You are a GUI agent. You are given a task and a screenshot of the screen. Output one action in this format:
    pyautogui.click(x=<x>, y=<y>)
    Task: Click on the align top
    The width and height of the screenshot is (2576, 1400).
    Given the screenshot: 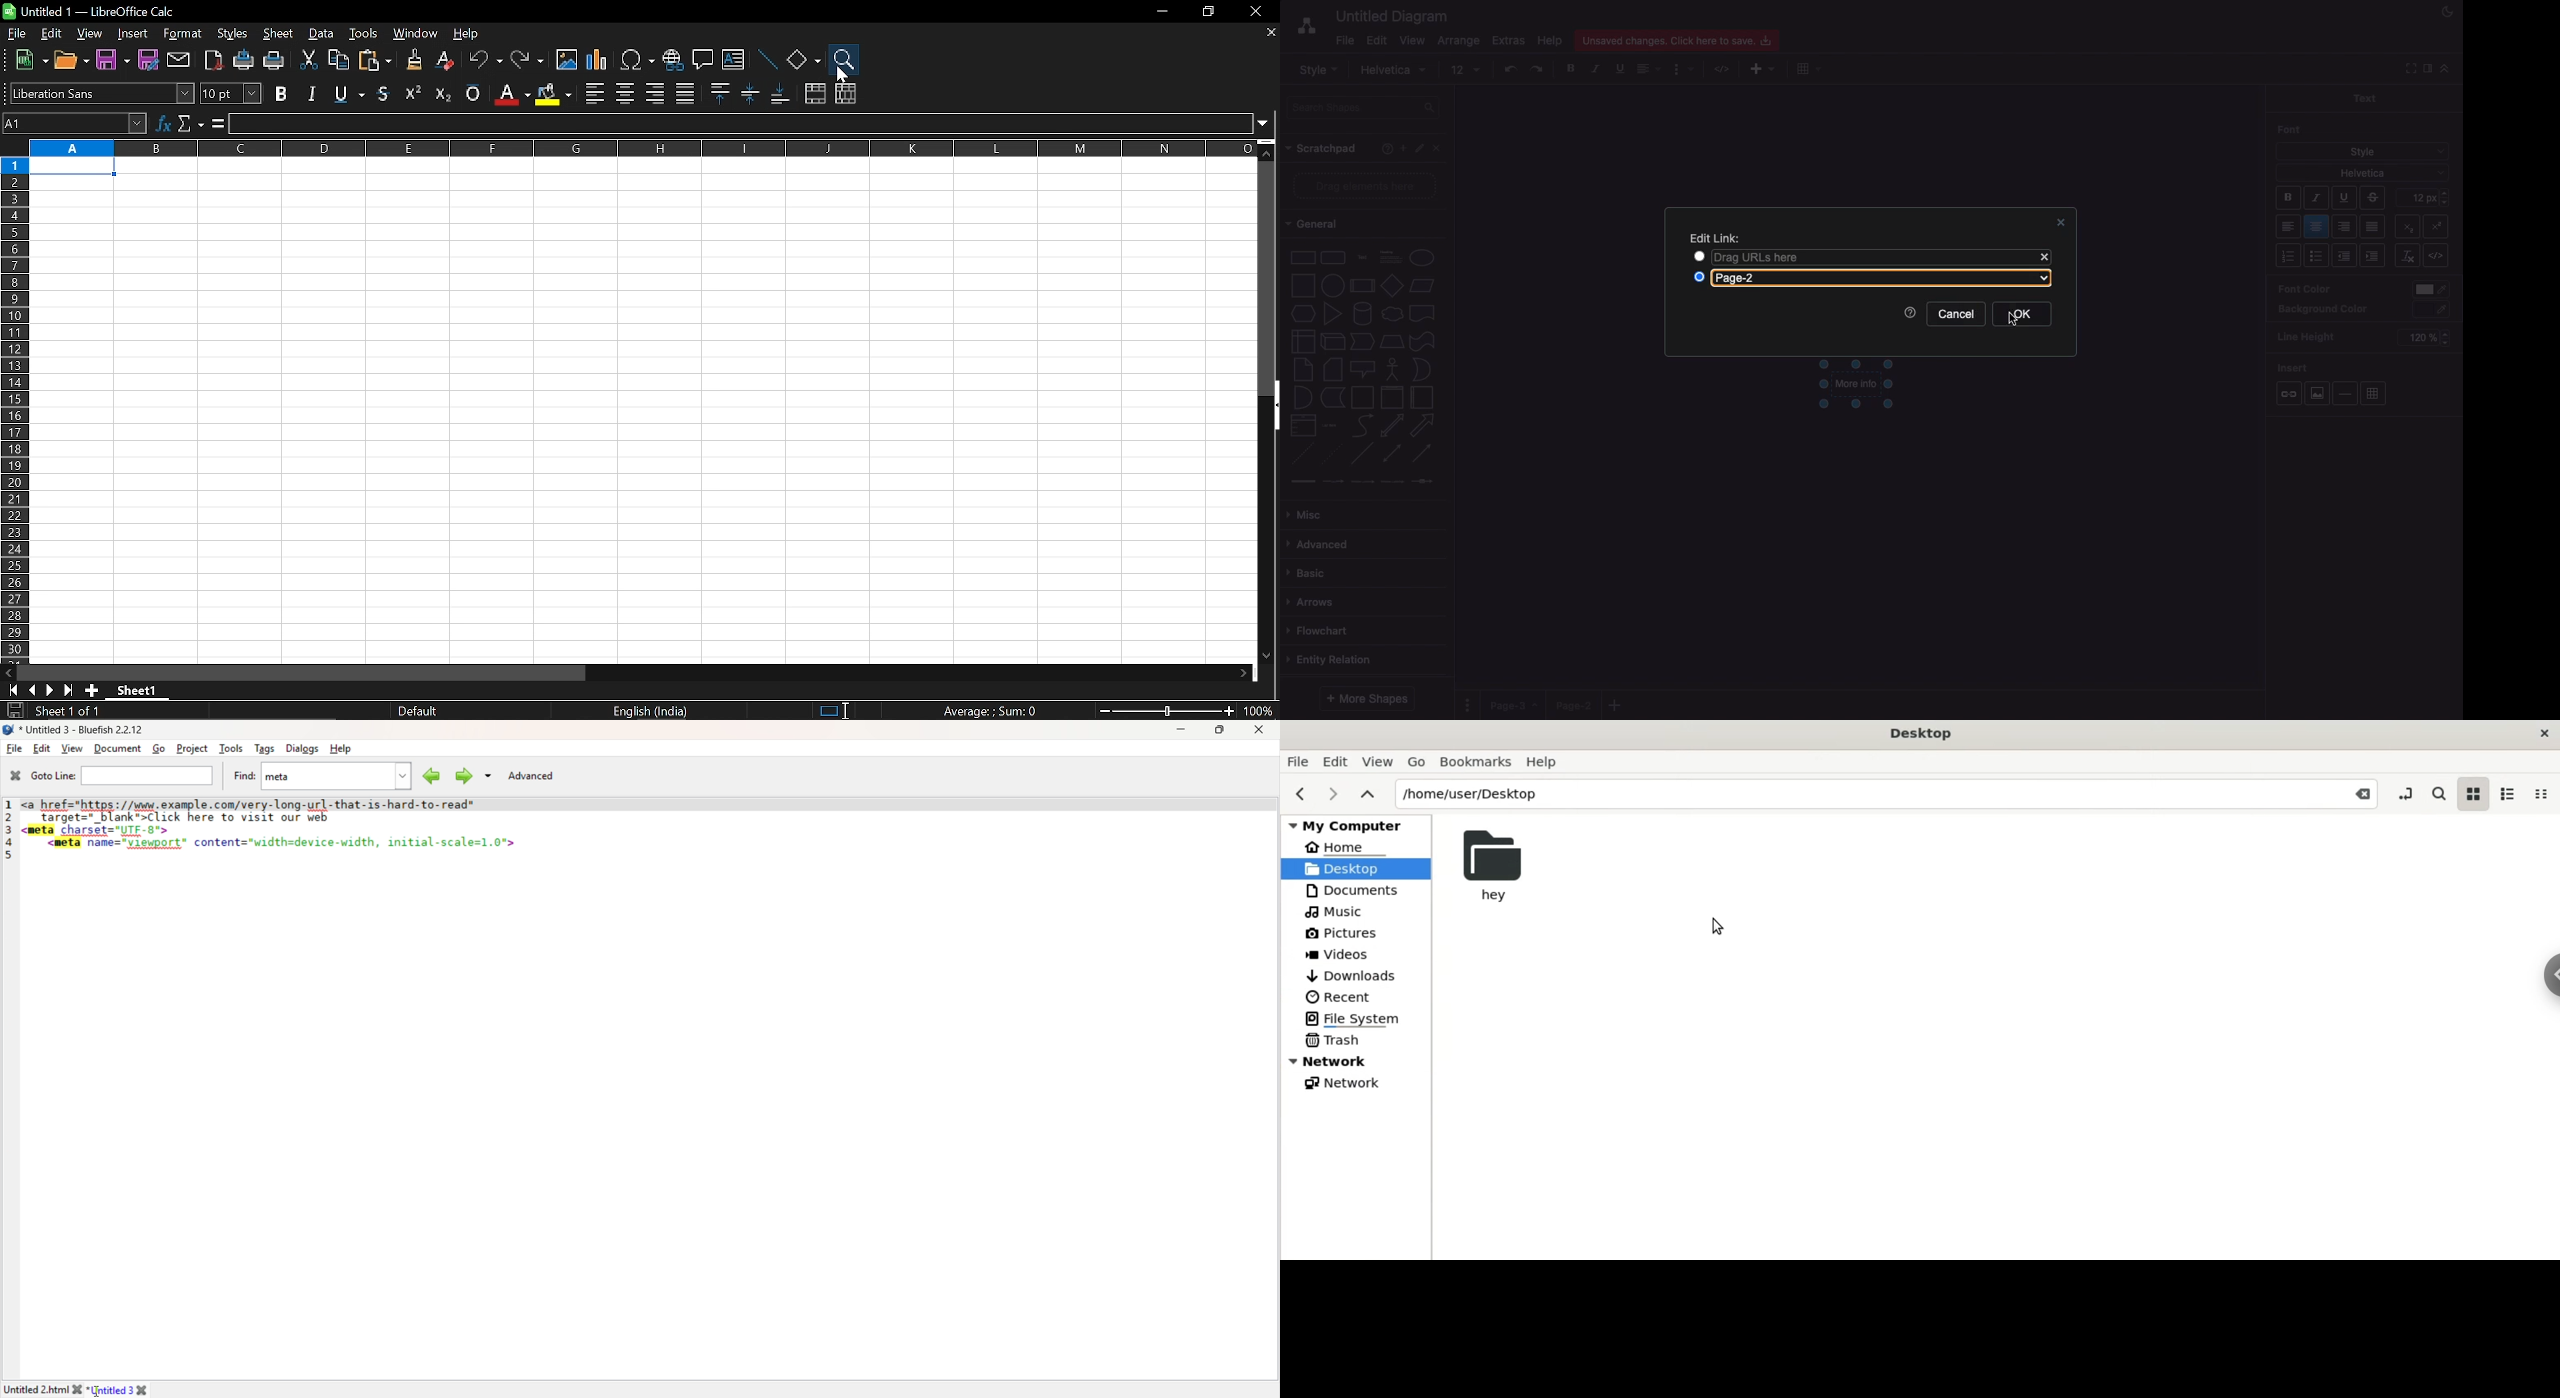 What is the action you would take?
    pyautogui.click(x=718, y=93)
    